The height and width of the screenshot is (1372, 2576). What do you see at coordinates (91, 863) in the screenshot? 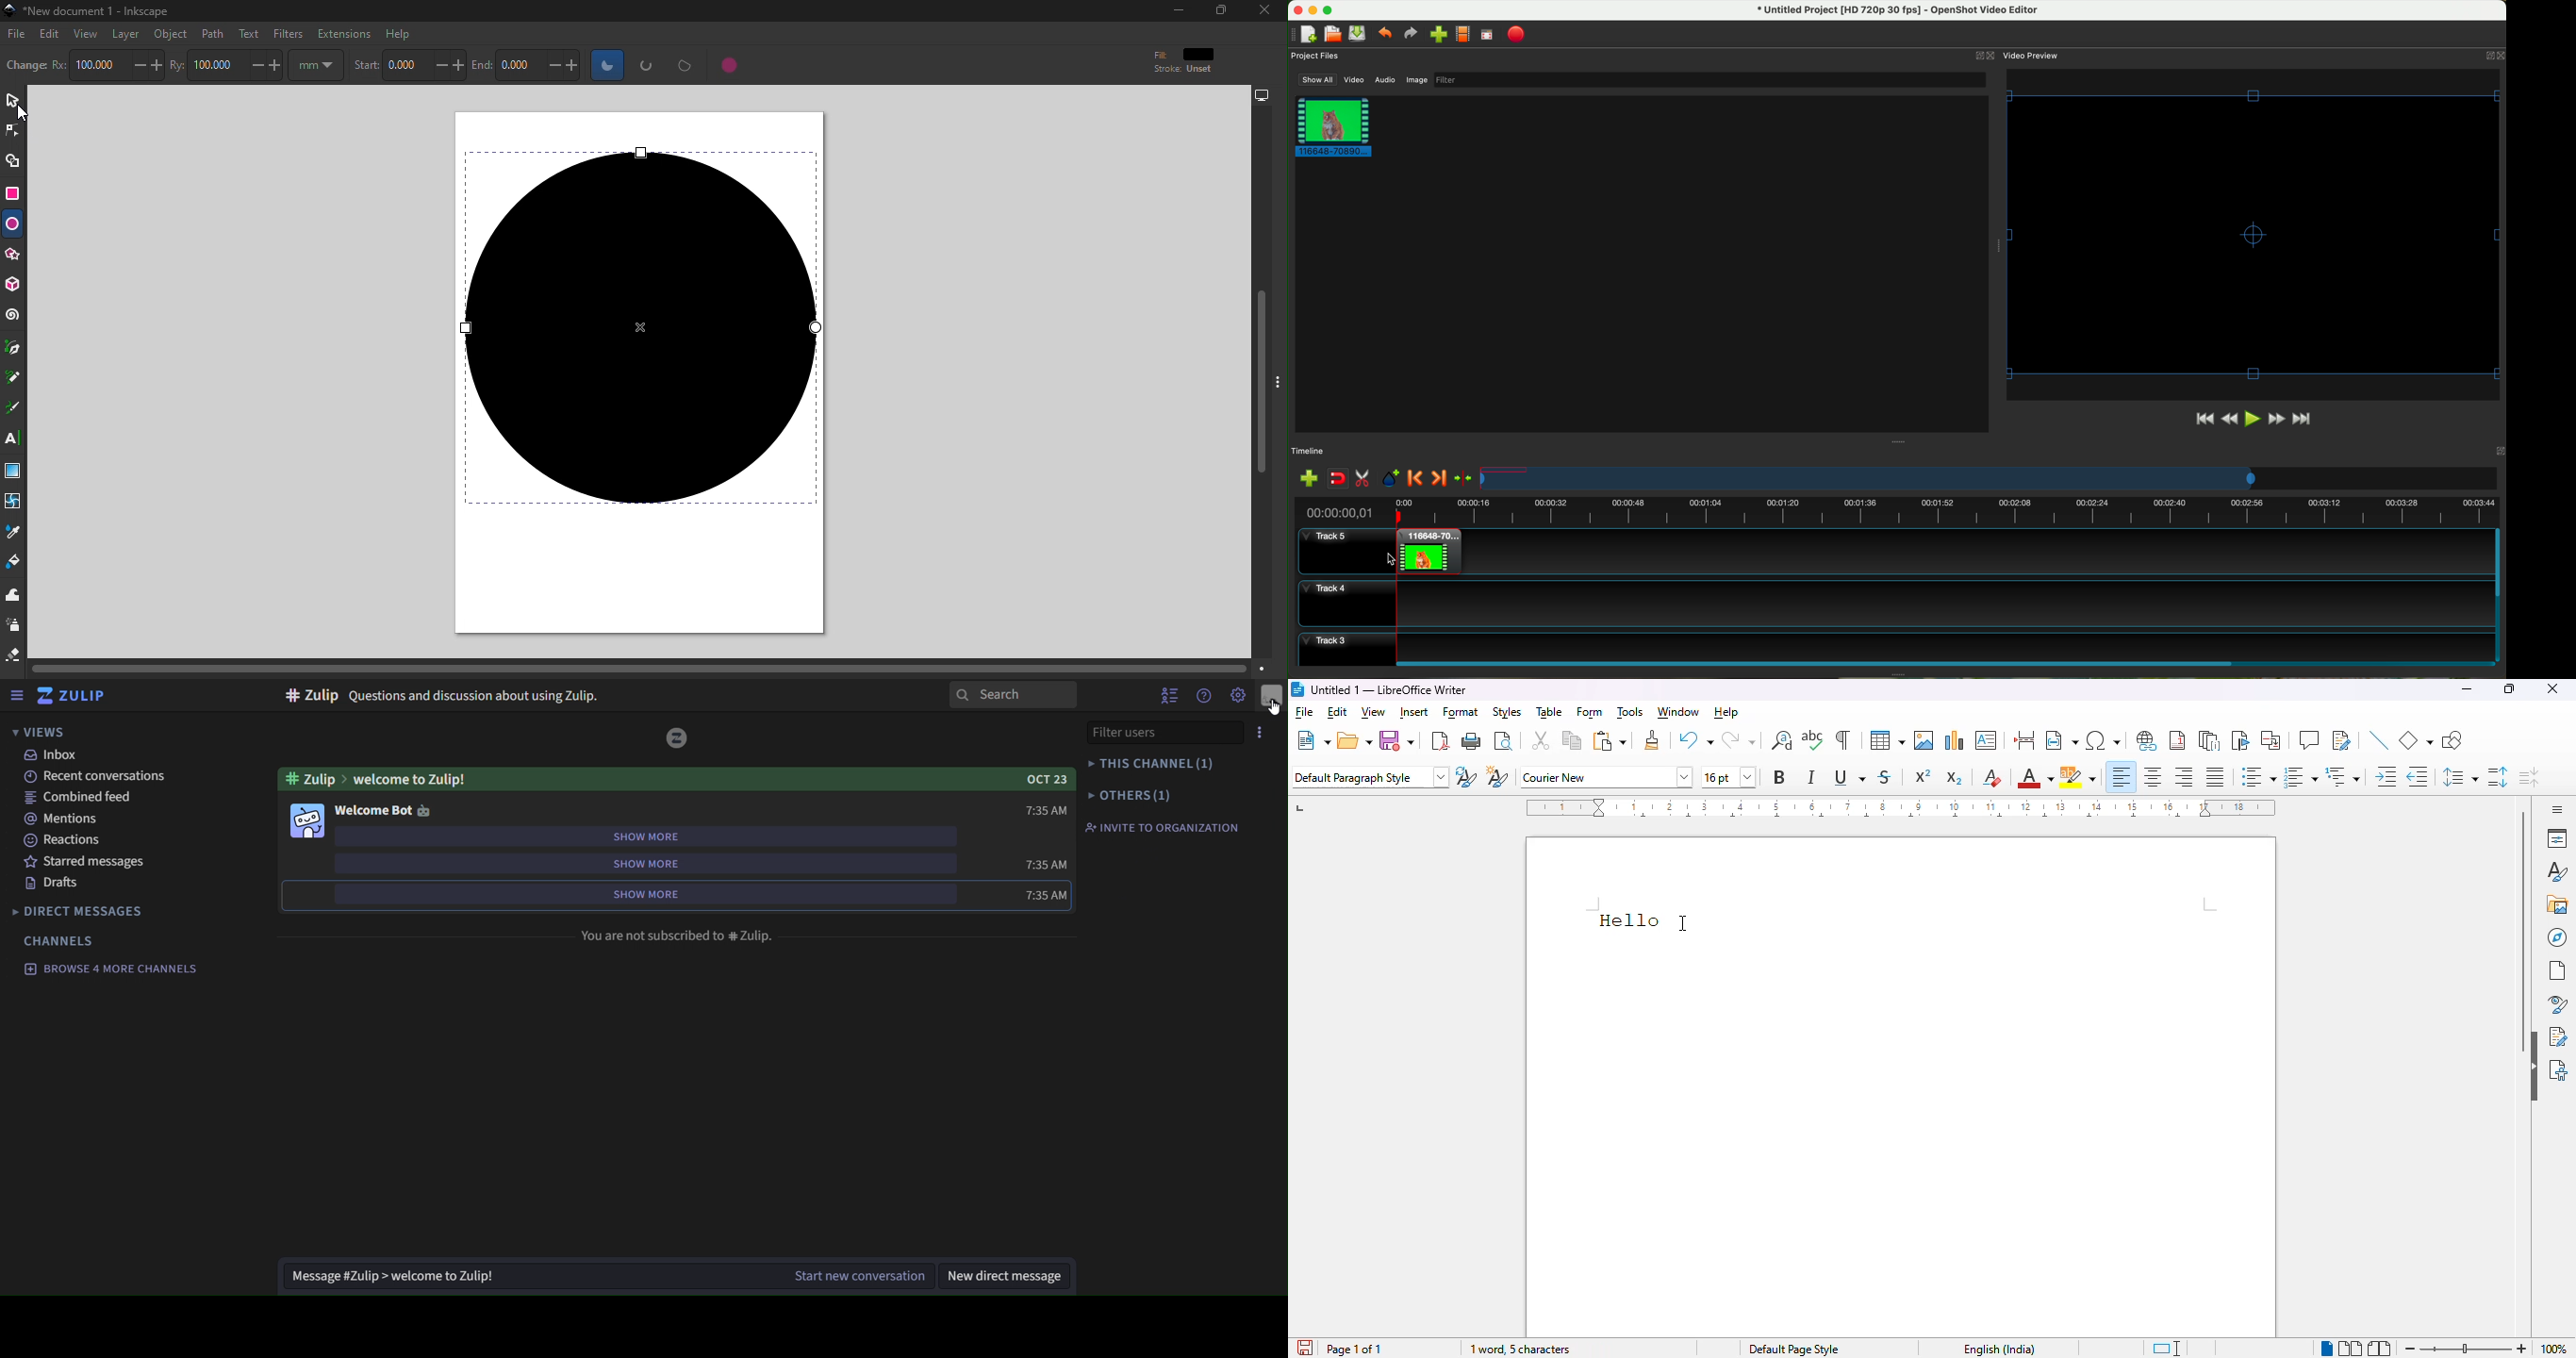
I see `starred messages` at bounding box center [91, 863].